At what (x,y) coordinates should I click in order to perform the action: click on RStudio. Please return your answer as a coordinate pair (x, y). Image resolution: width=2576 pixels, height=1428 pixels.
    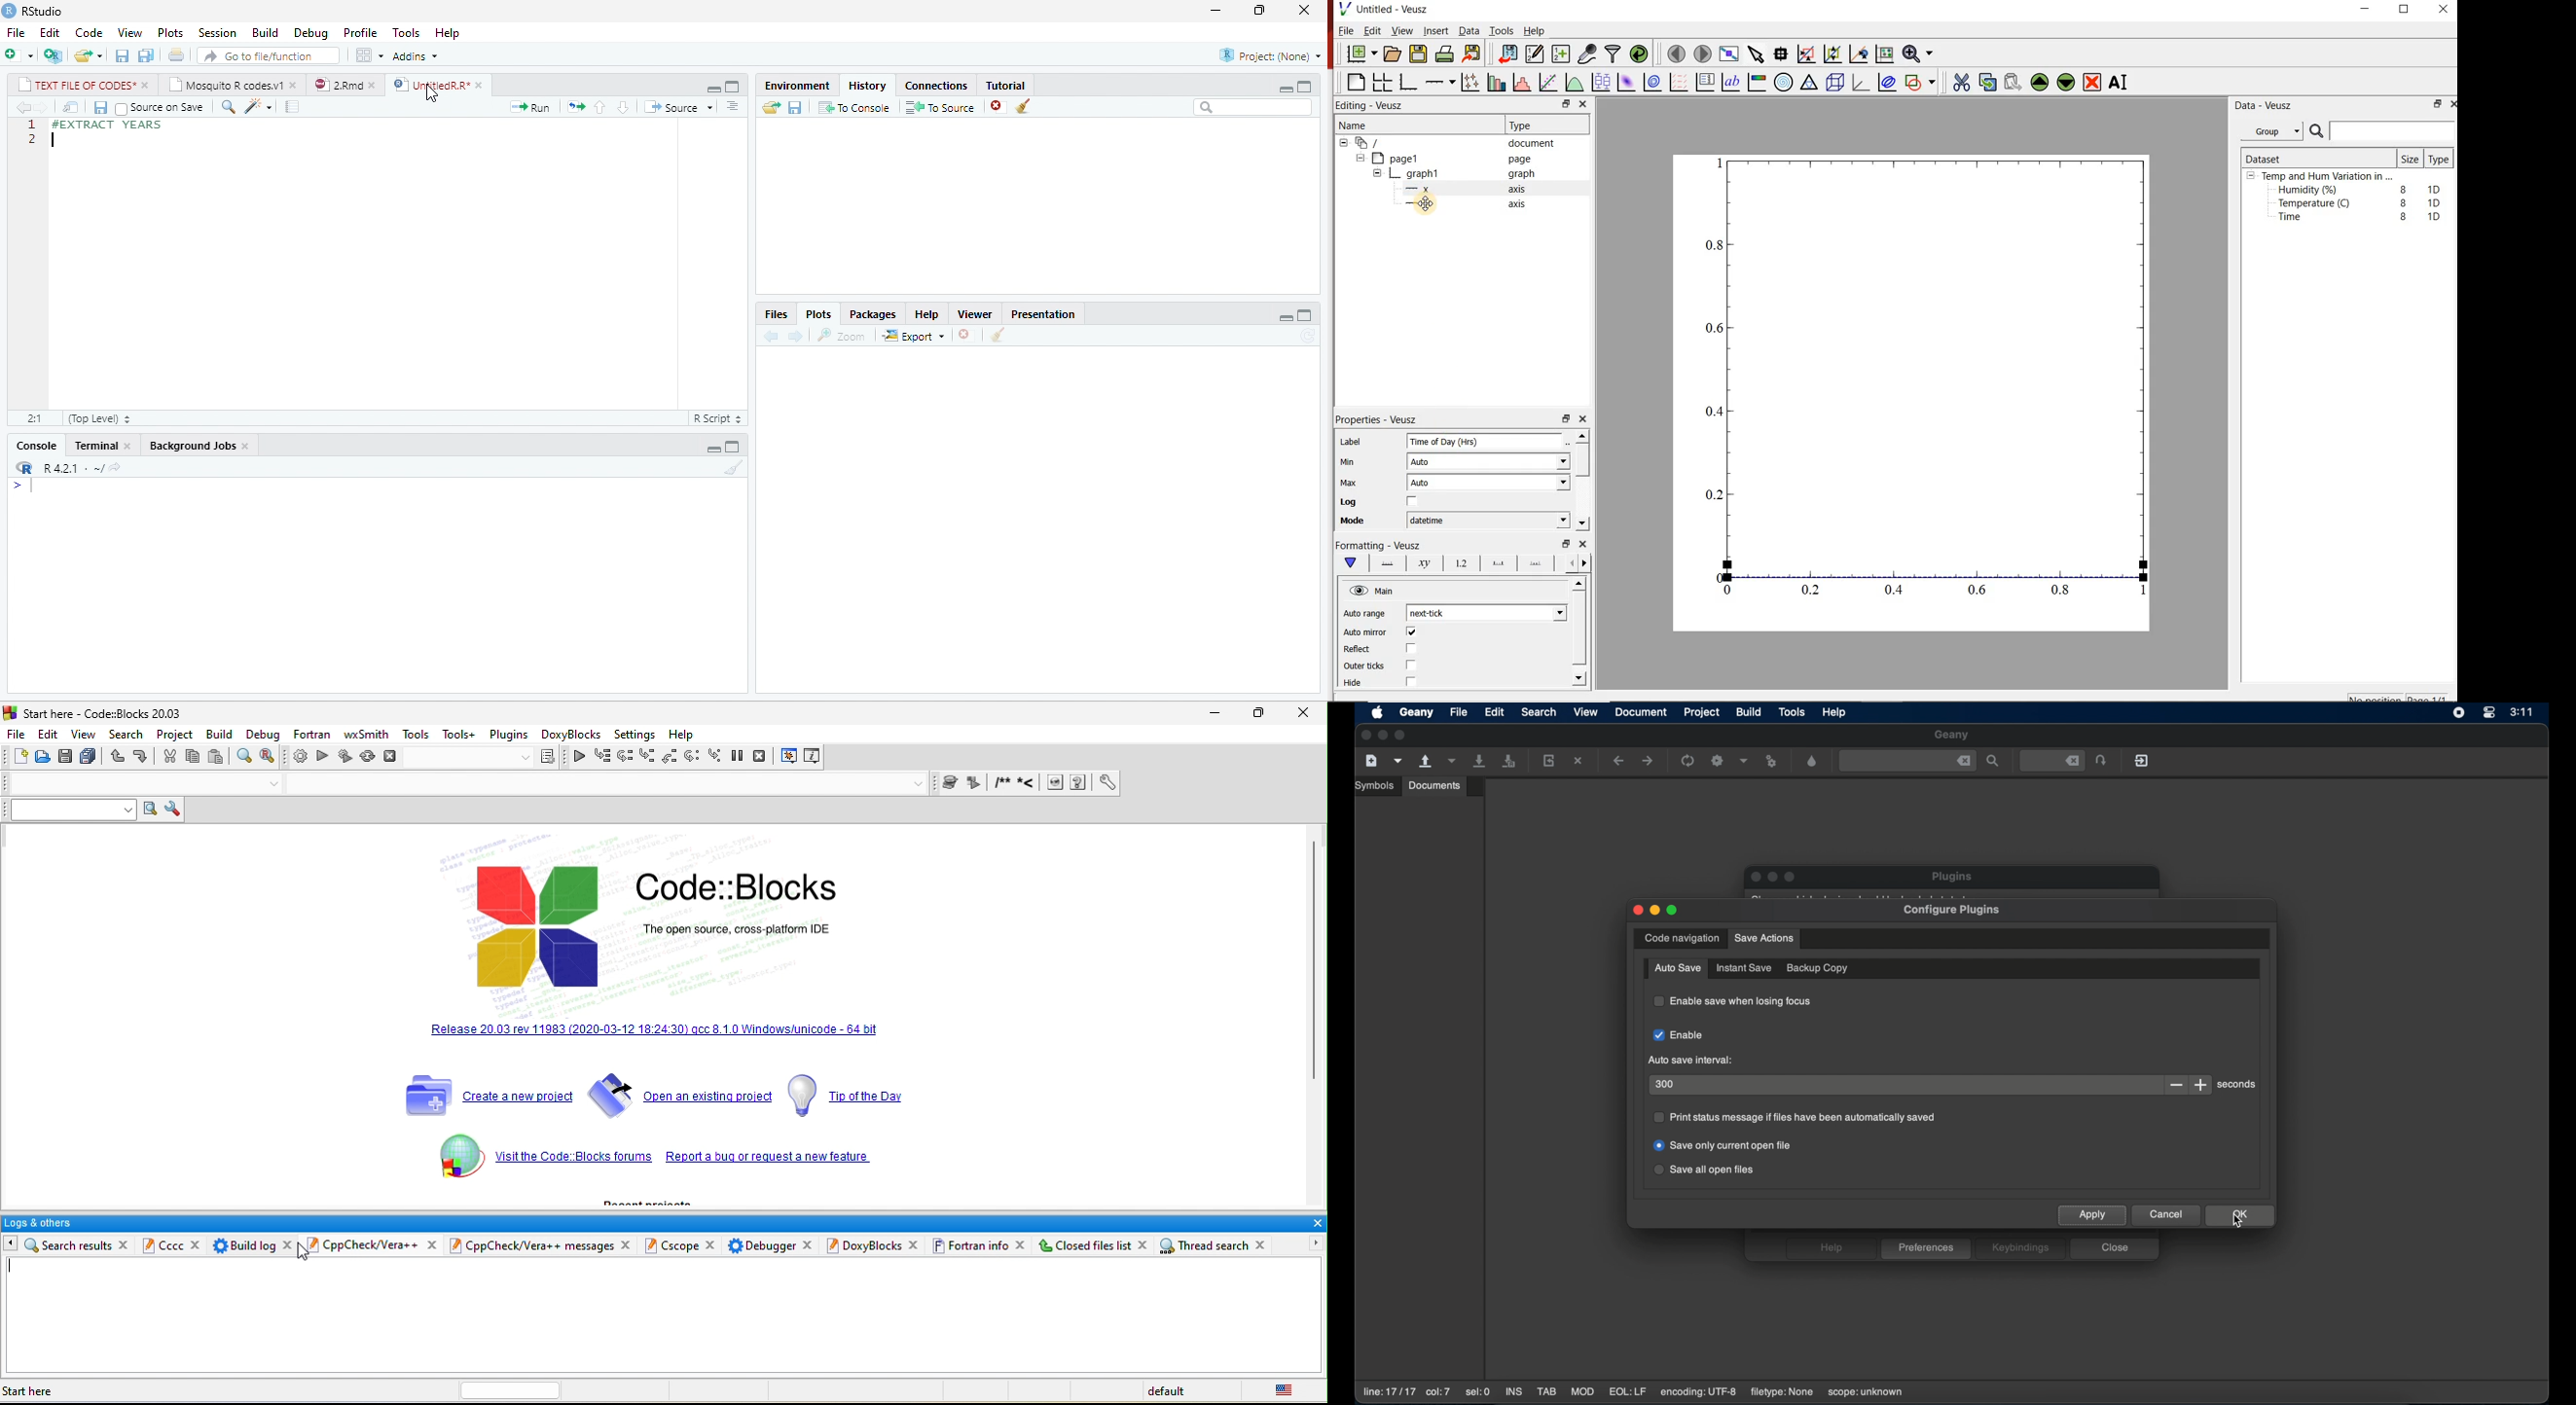
    Looking at the image, I should click on (45, 12).